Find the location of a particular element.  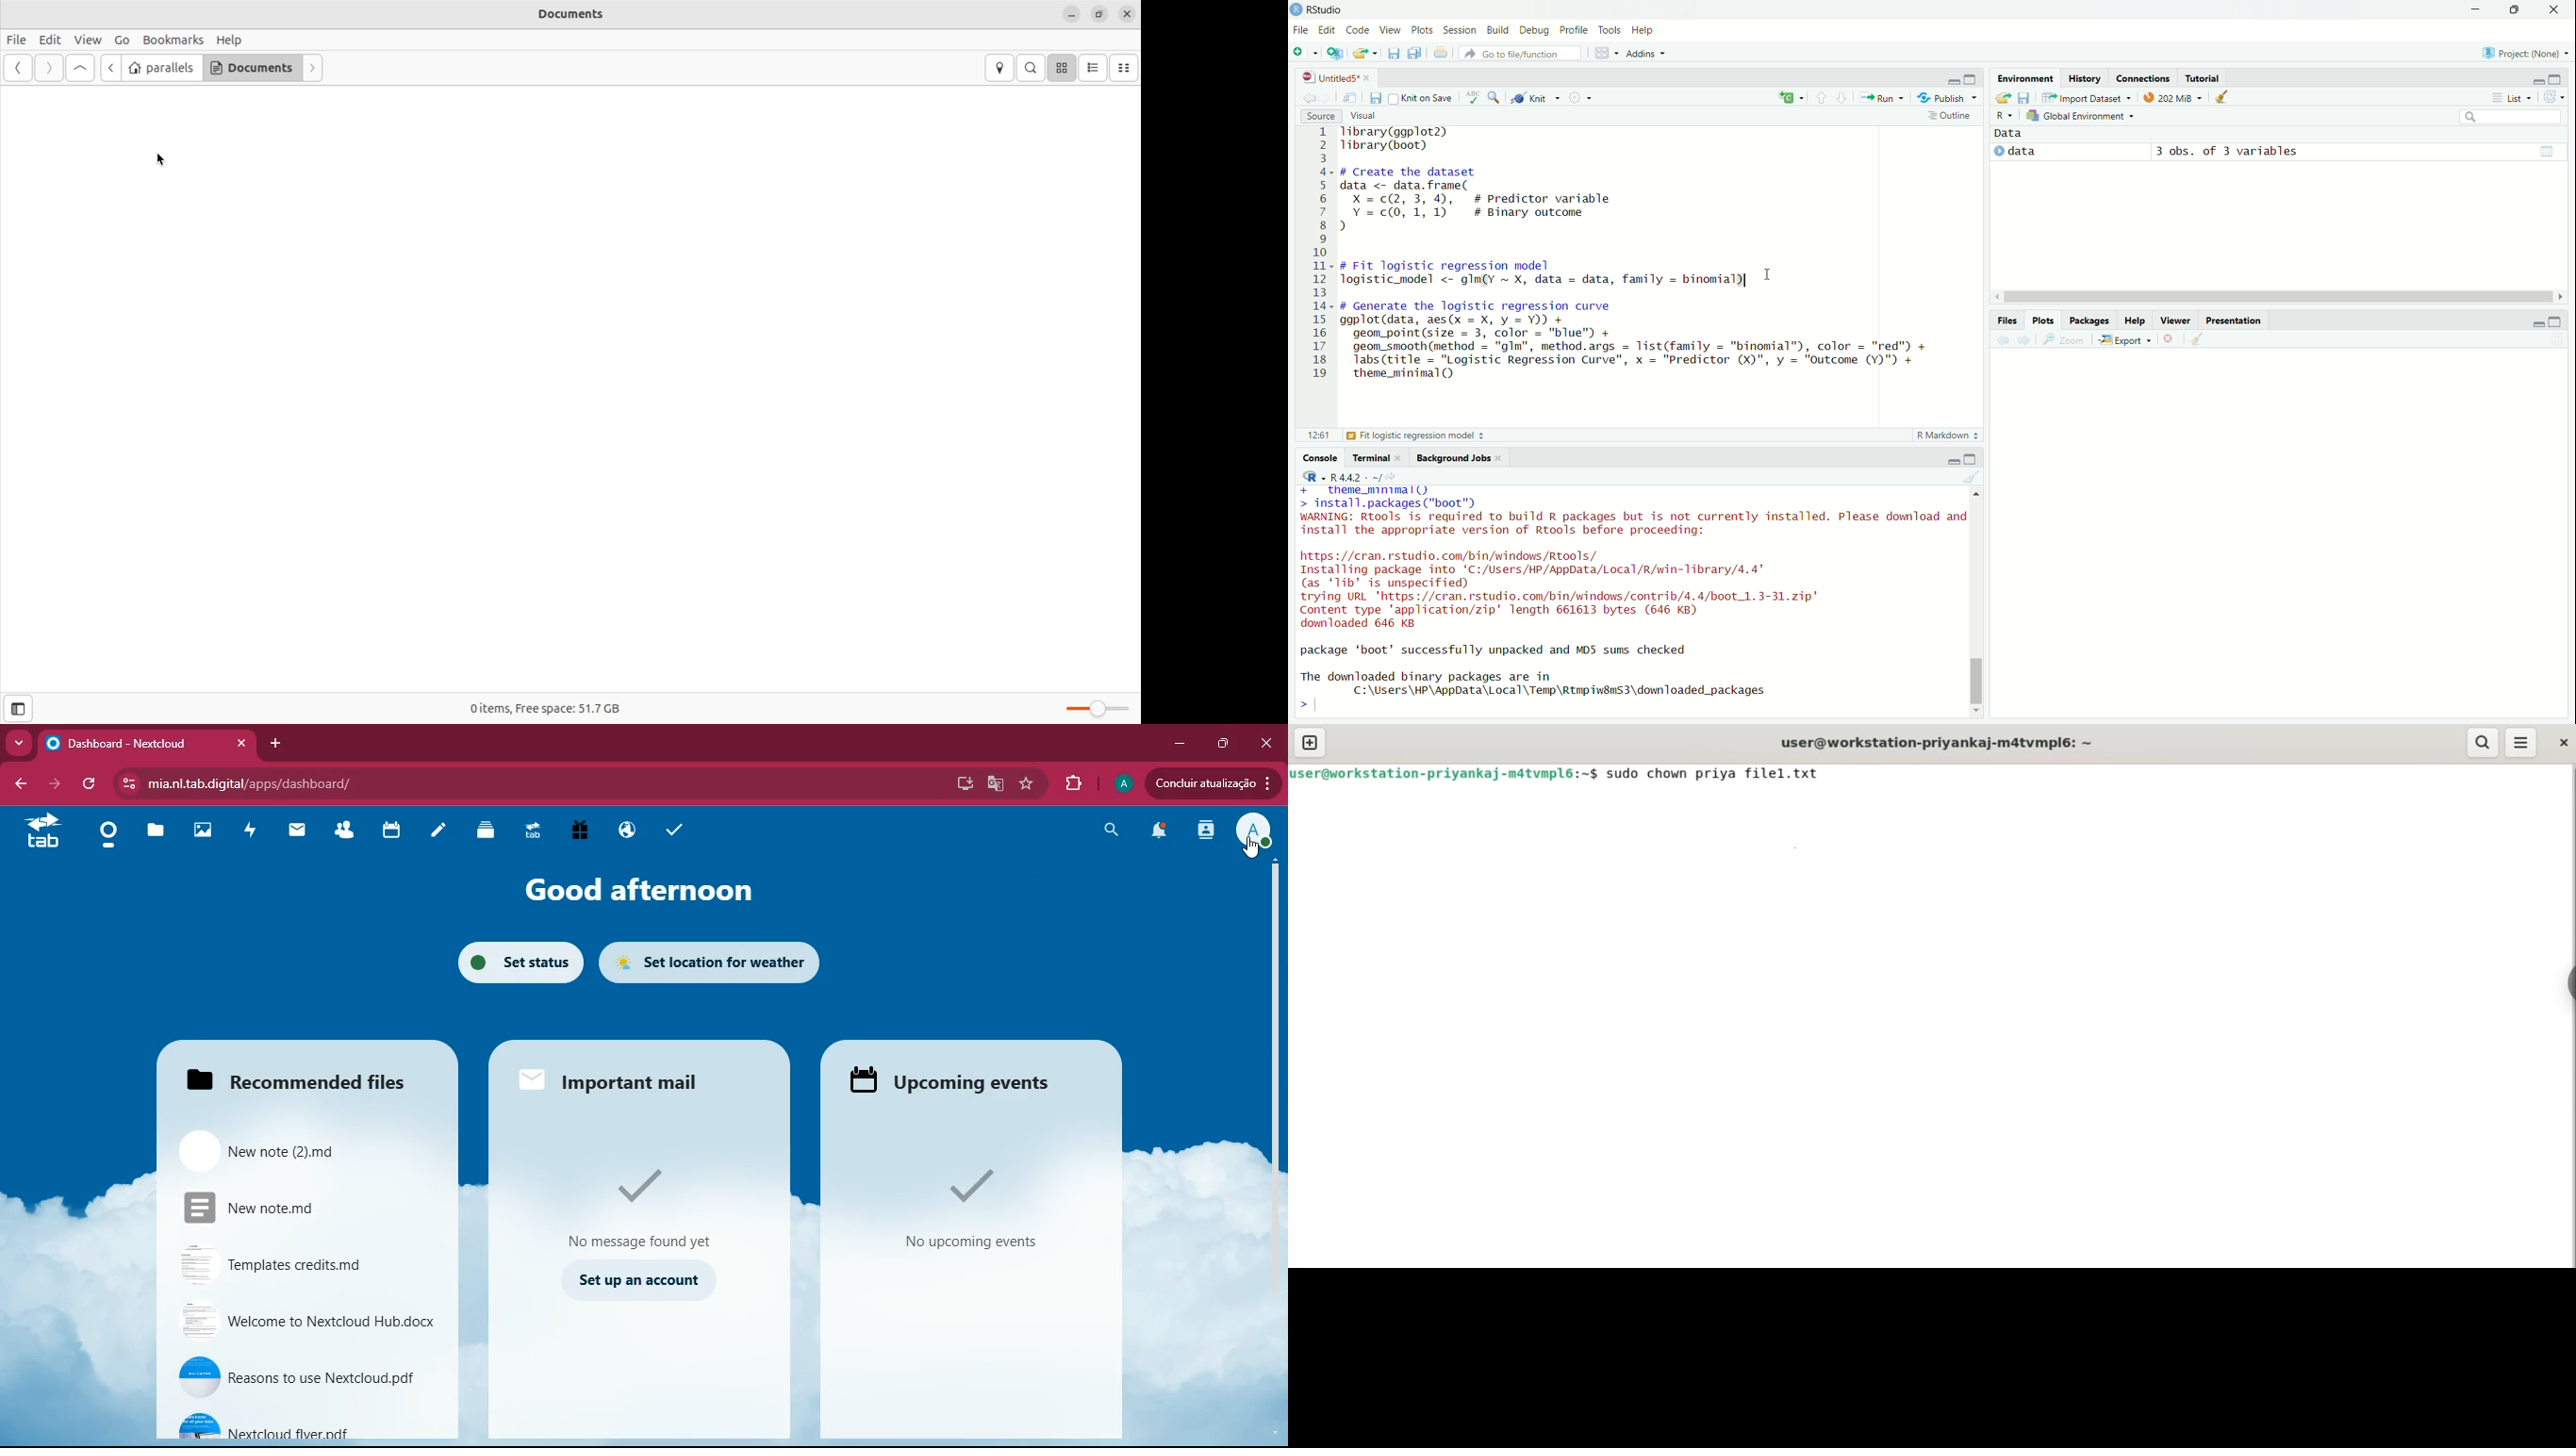

tasks is located at coordinates (674, 830).